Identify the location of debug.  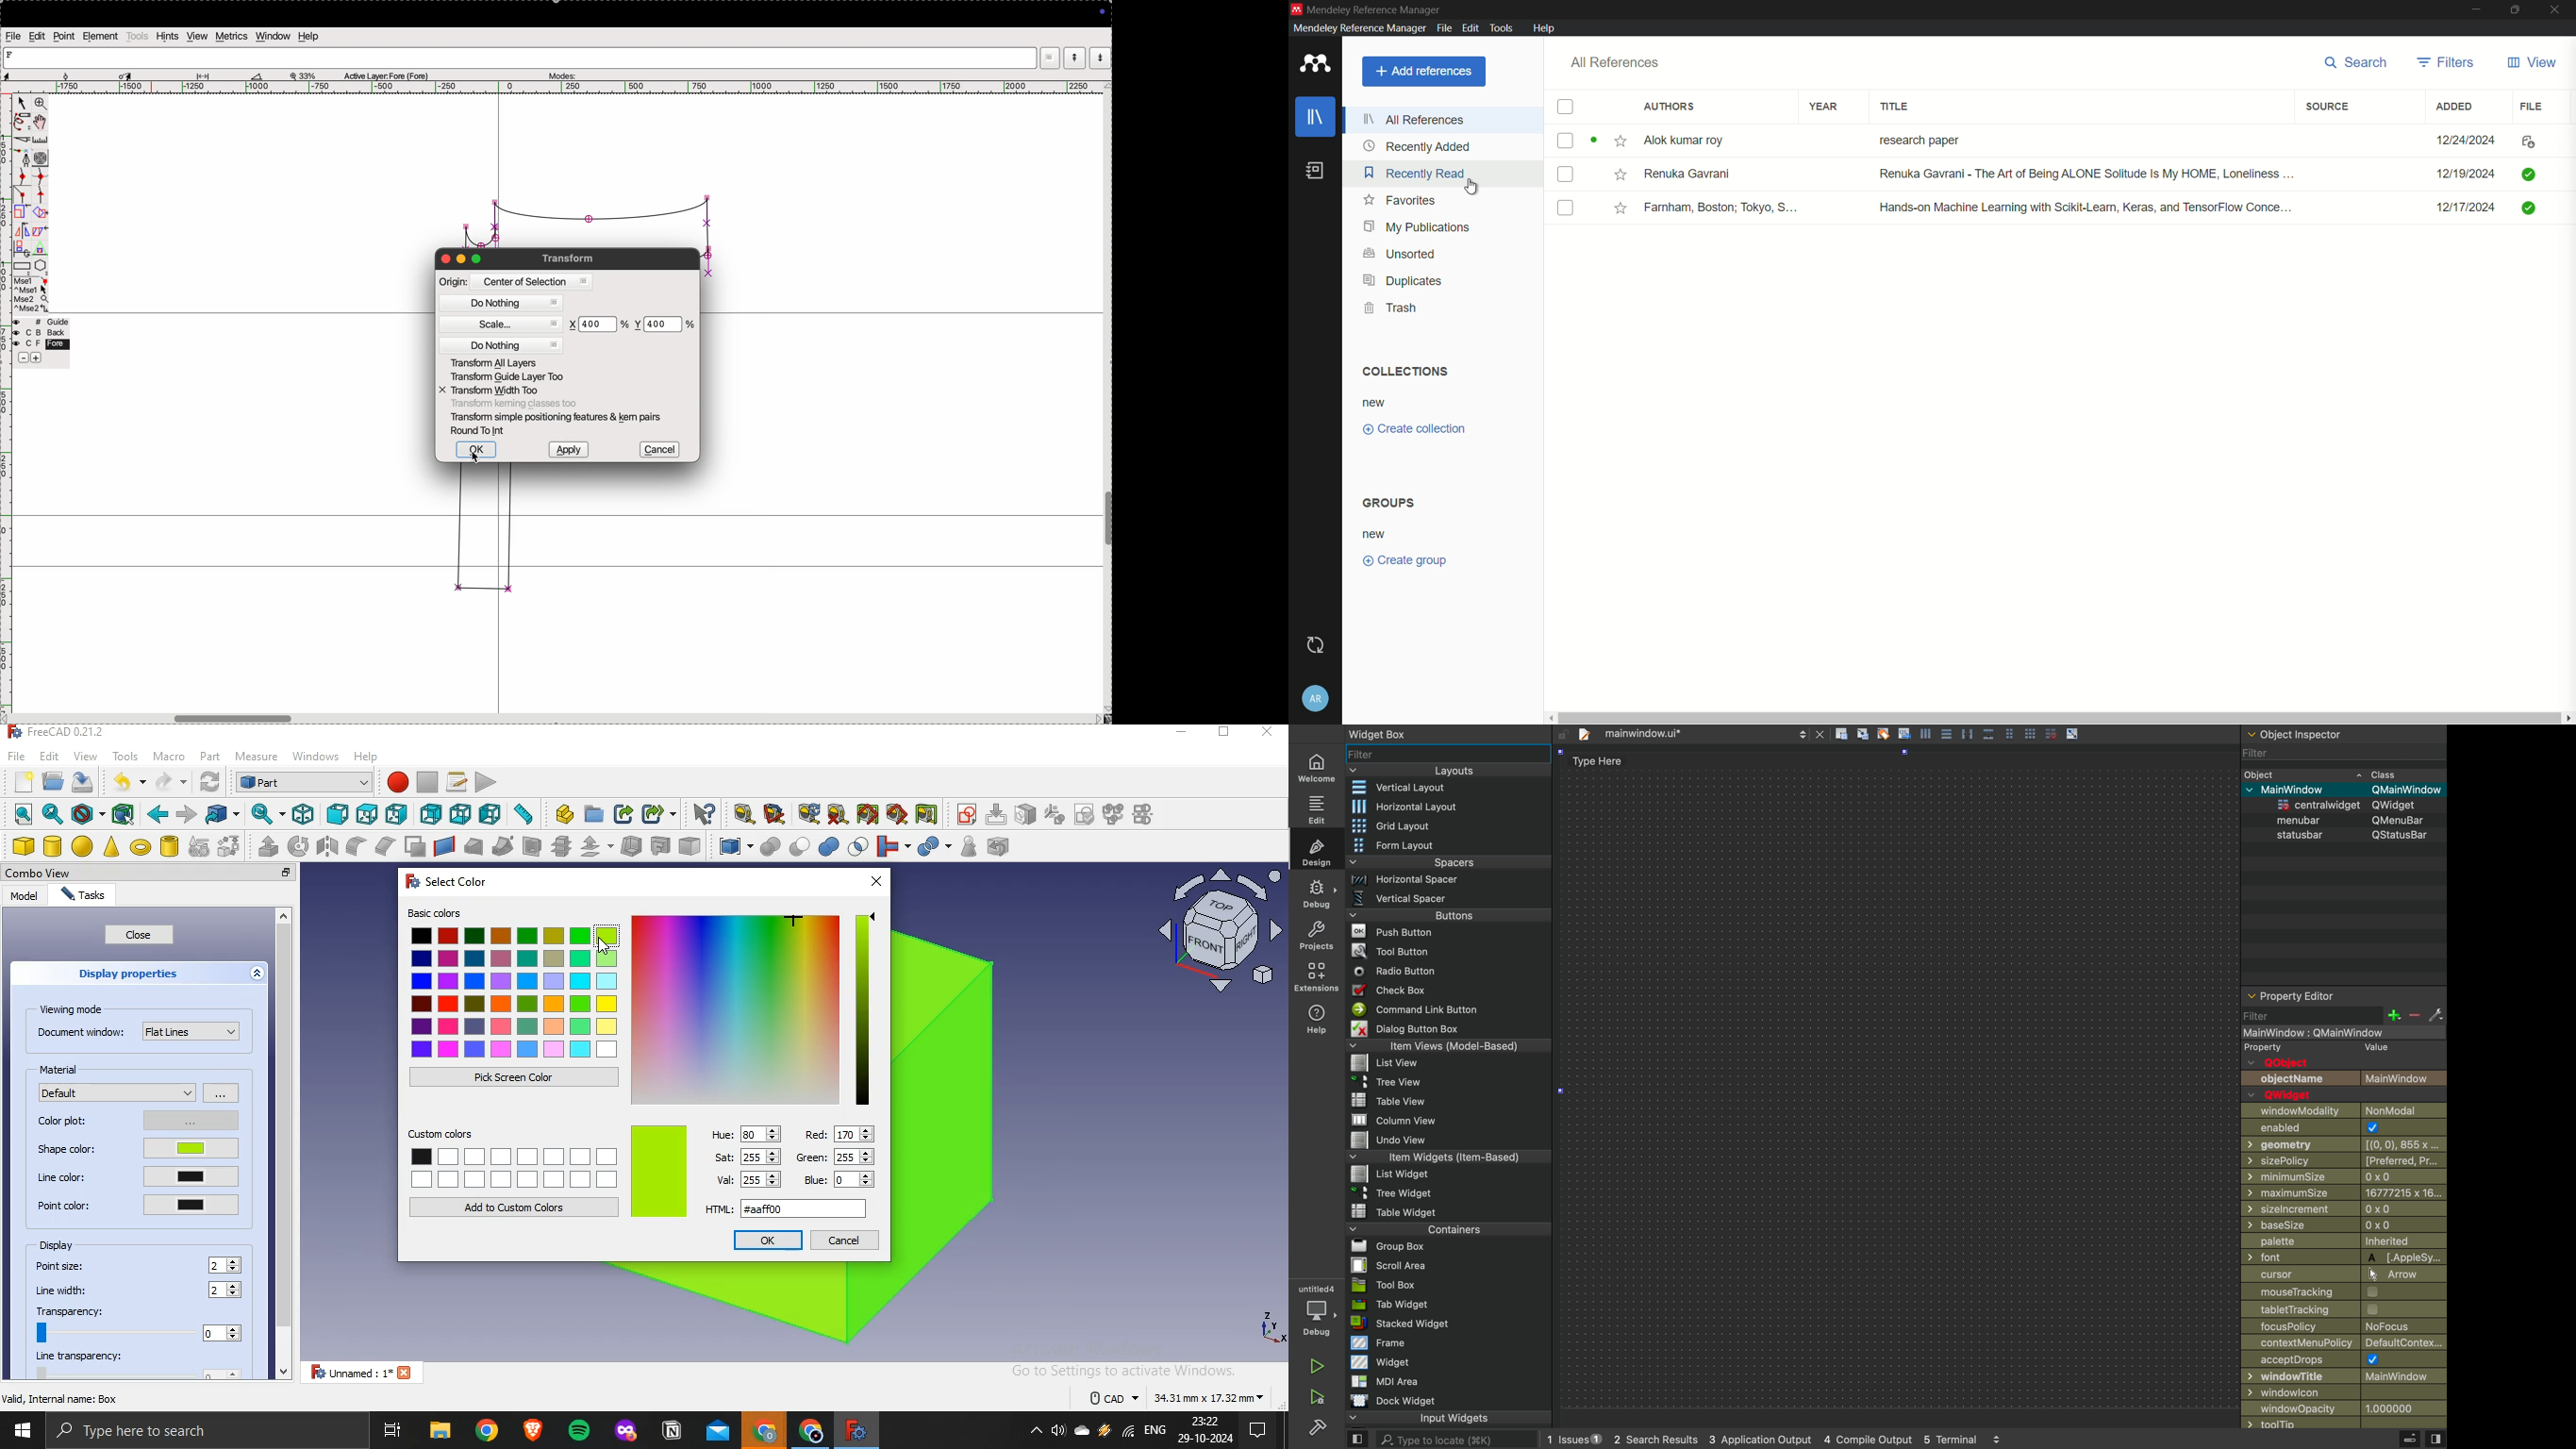
(1317, 1310).